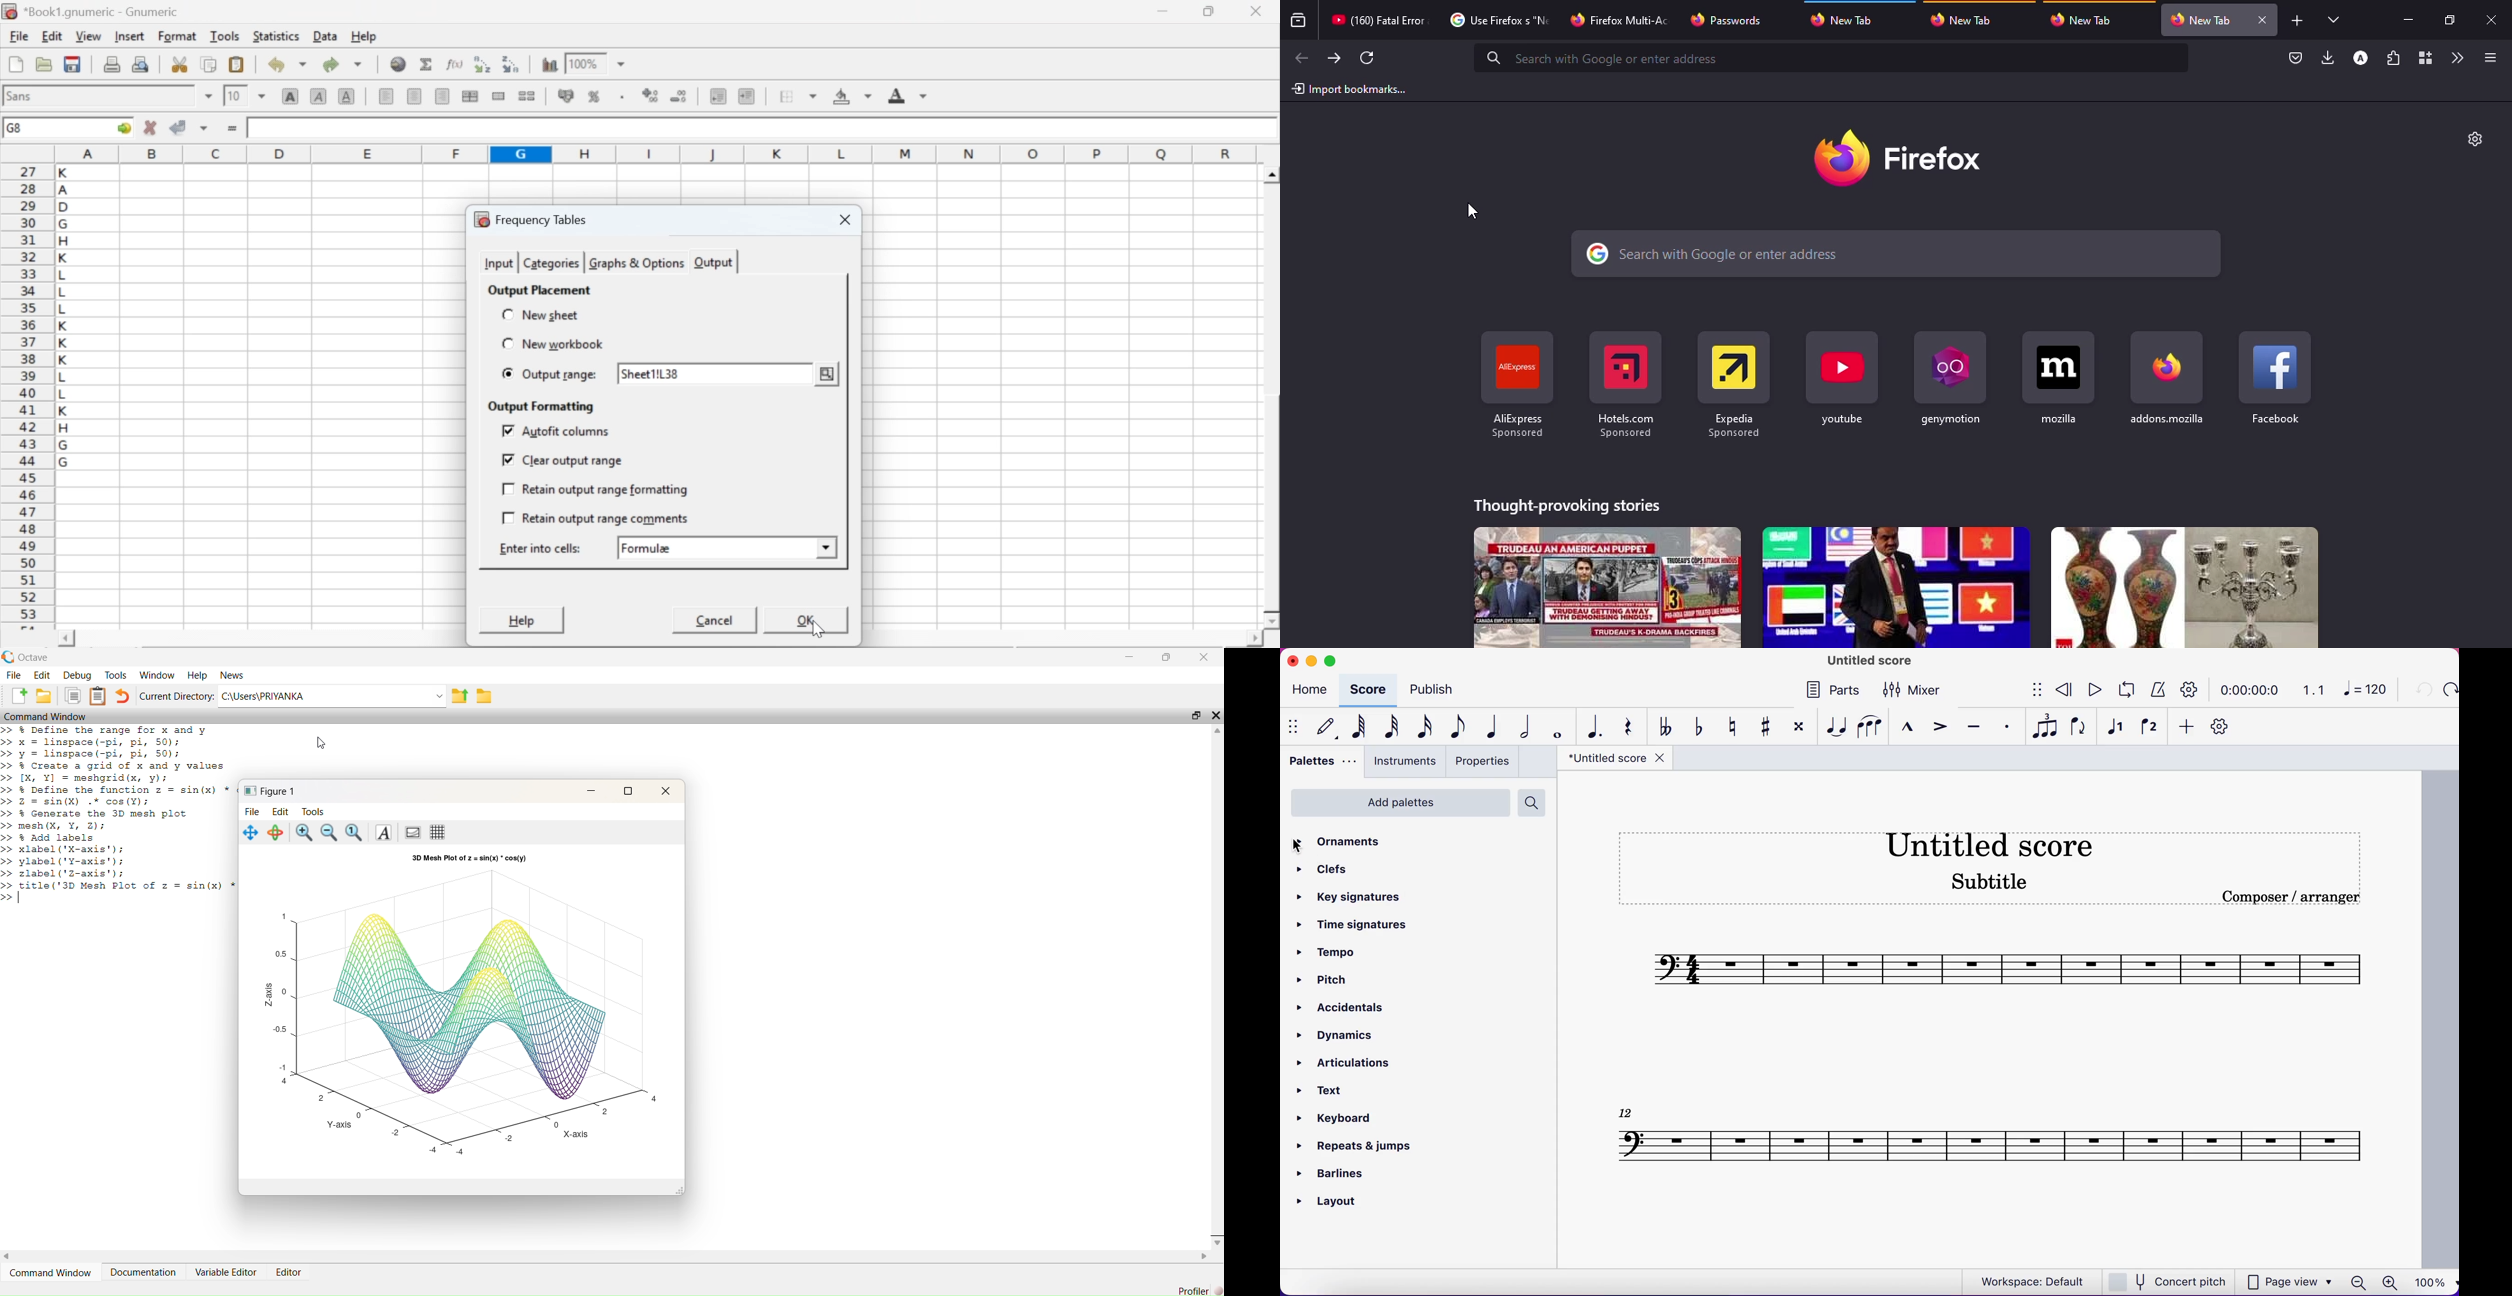 Image resolution: width=2520 pixels, height=1316 pixels. What do you see at coordinates (18, 37) in the screenshot?
I see `file` at bounding box center [18, 37].